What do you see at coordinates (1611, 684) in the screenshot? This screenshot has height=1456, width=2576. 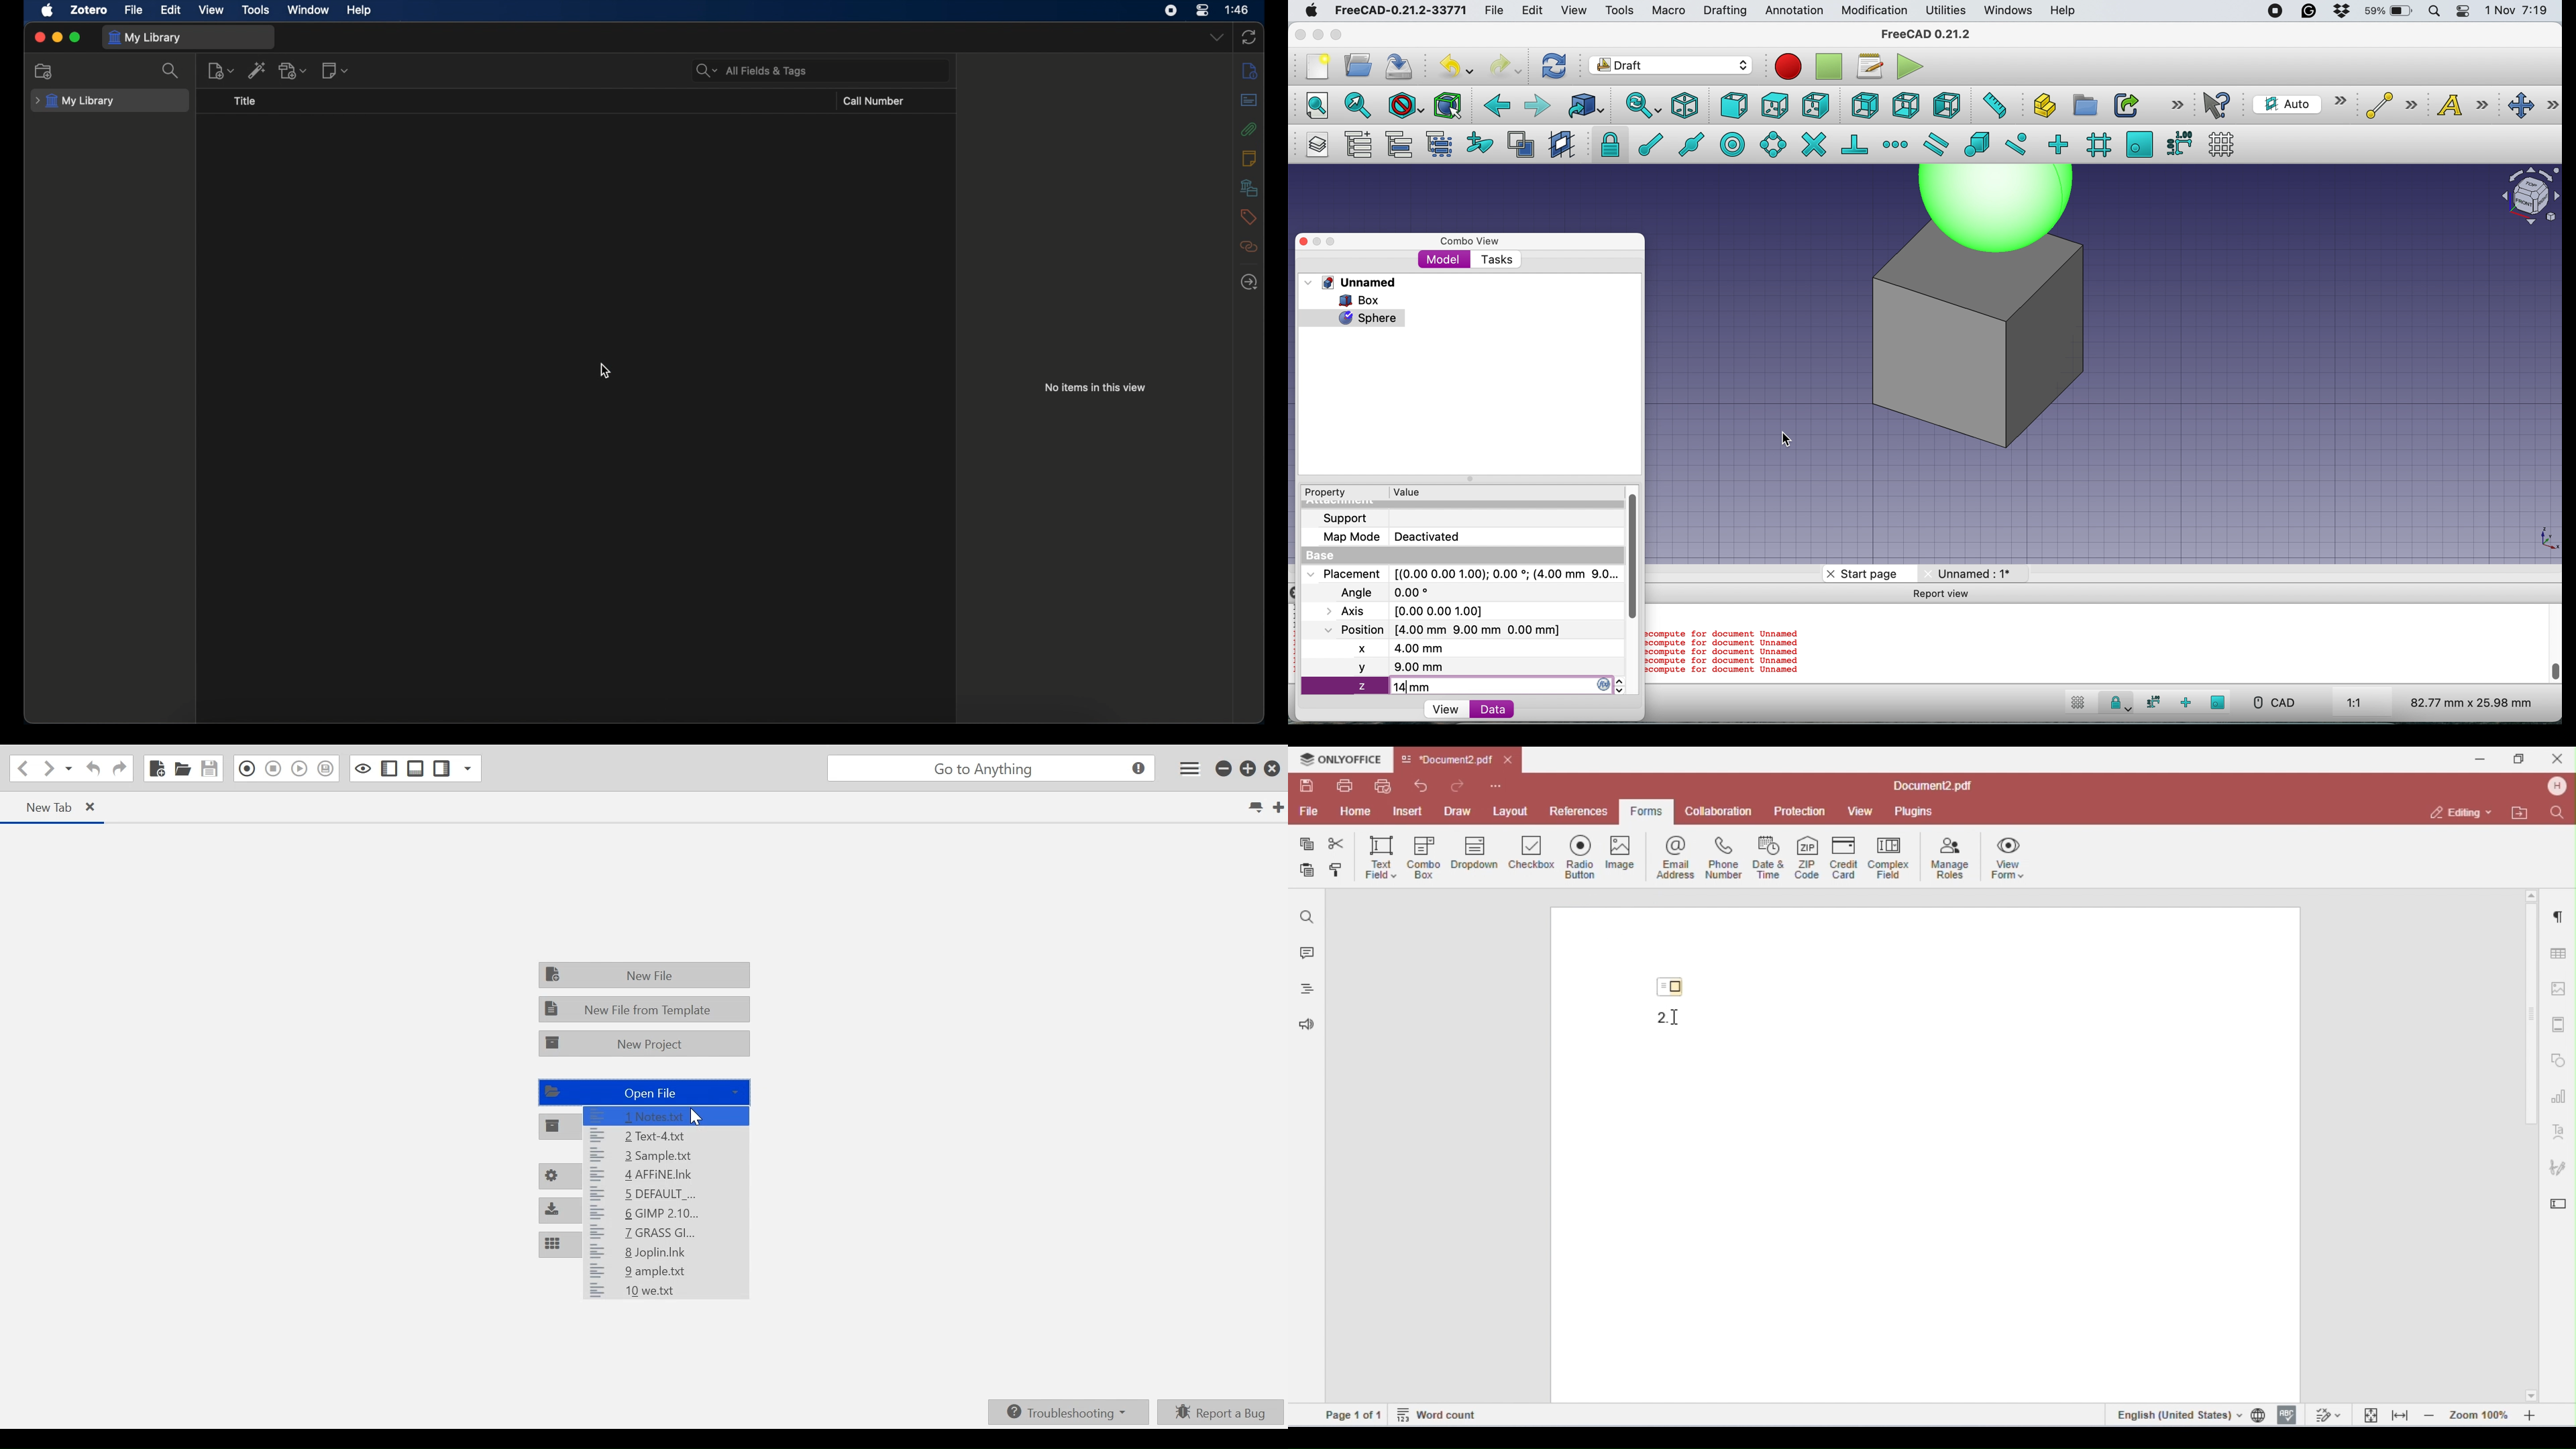 I see `z axis changer` at bounding box center [1611, 684].